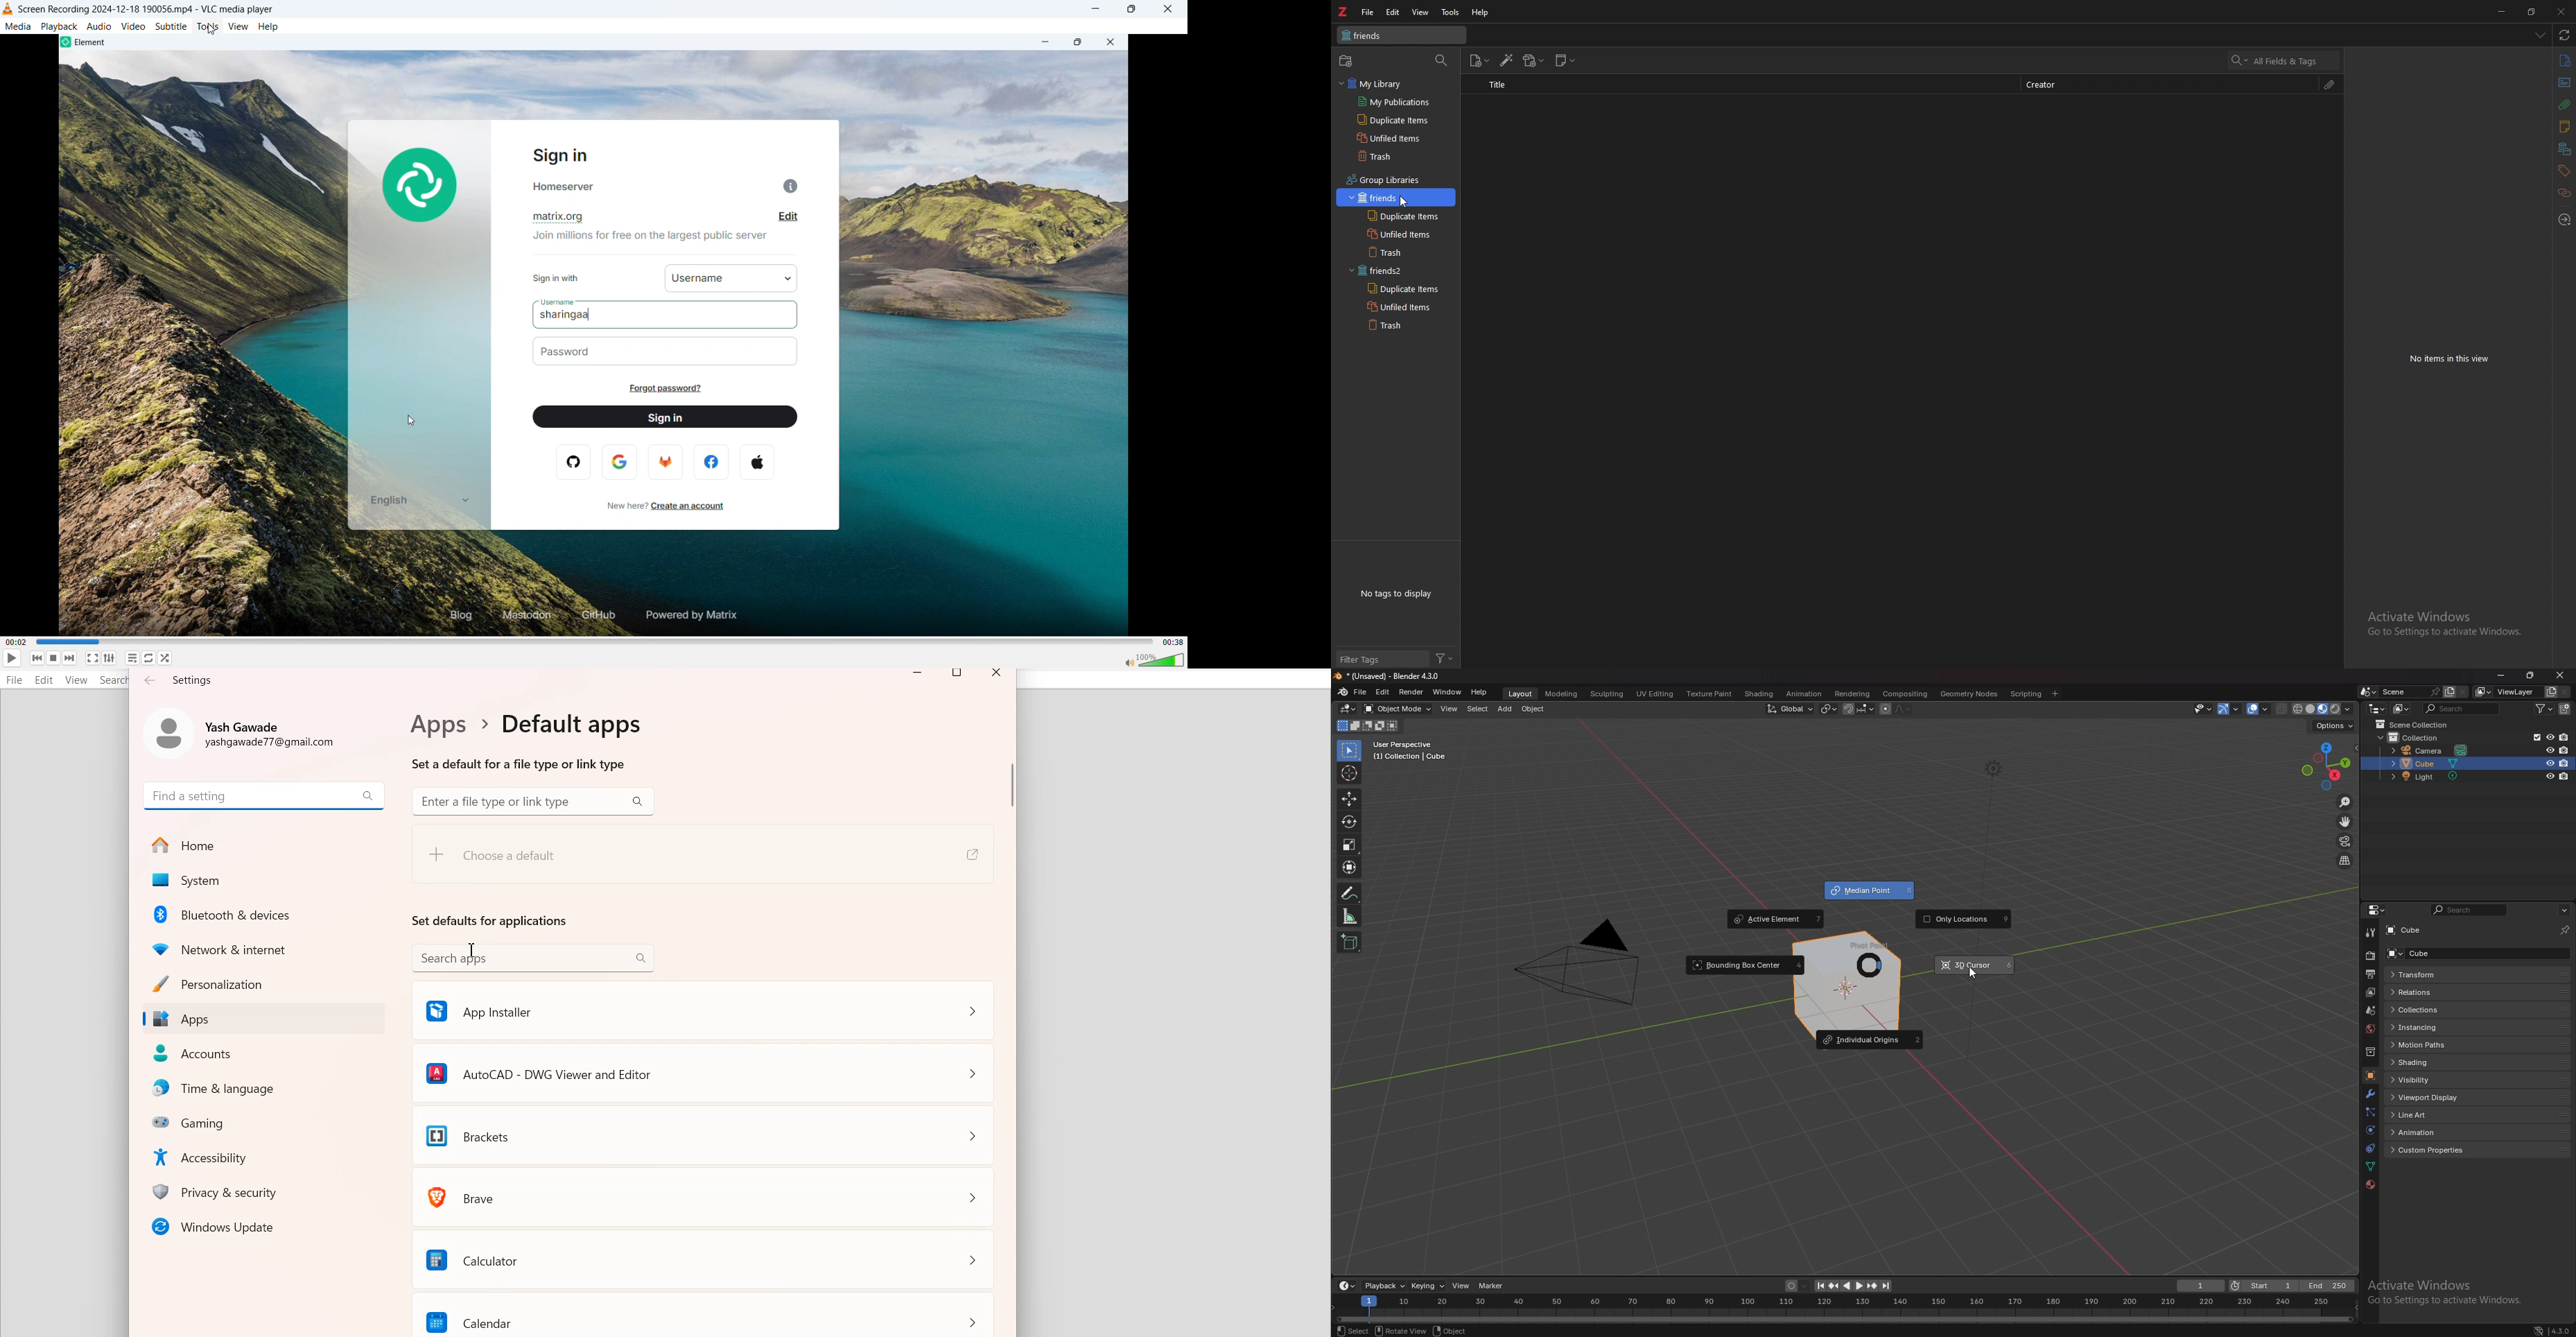 Image resolution: width=2576 pixels, height=1344 pixels. Describe the element at coordinates (1368, 12) in the screenshot. I see `file` at that location.